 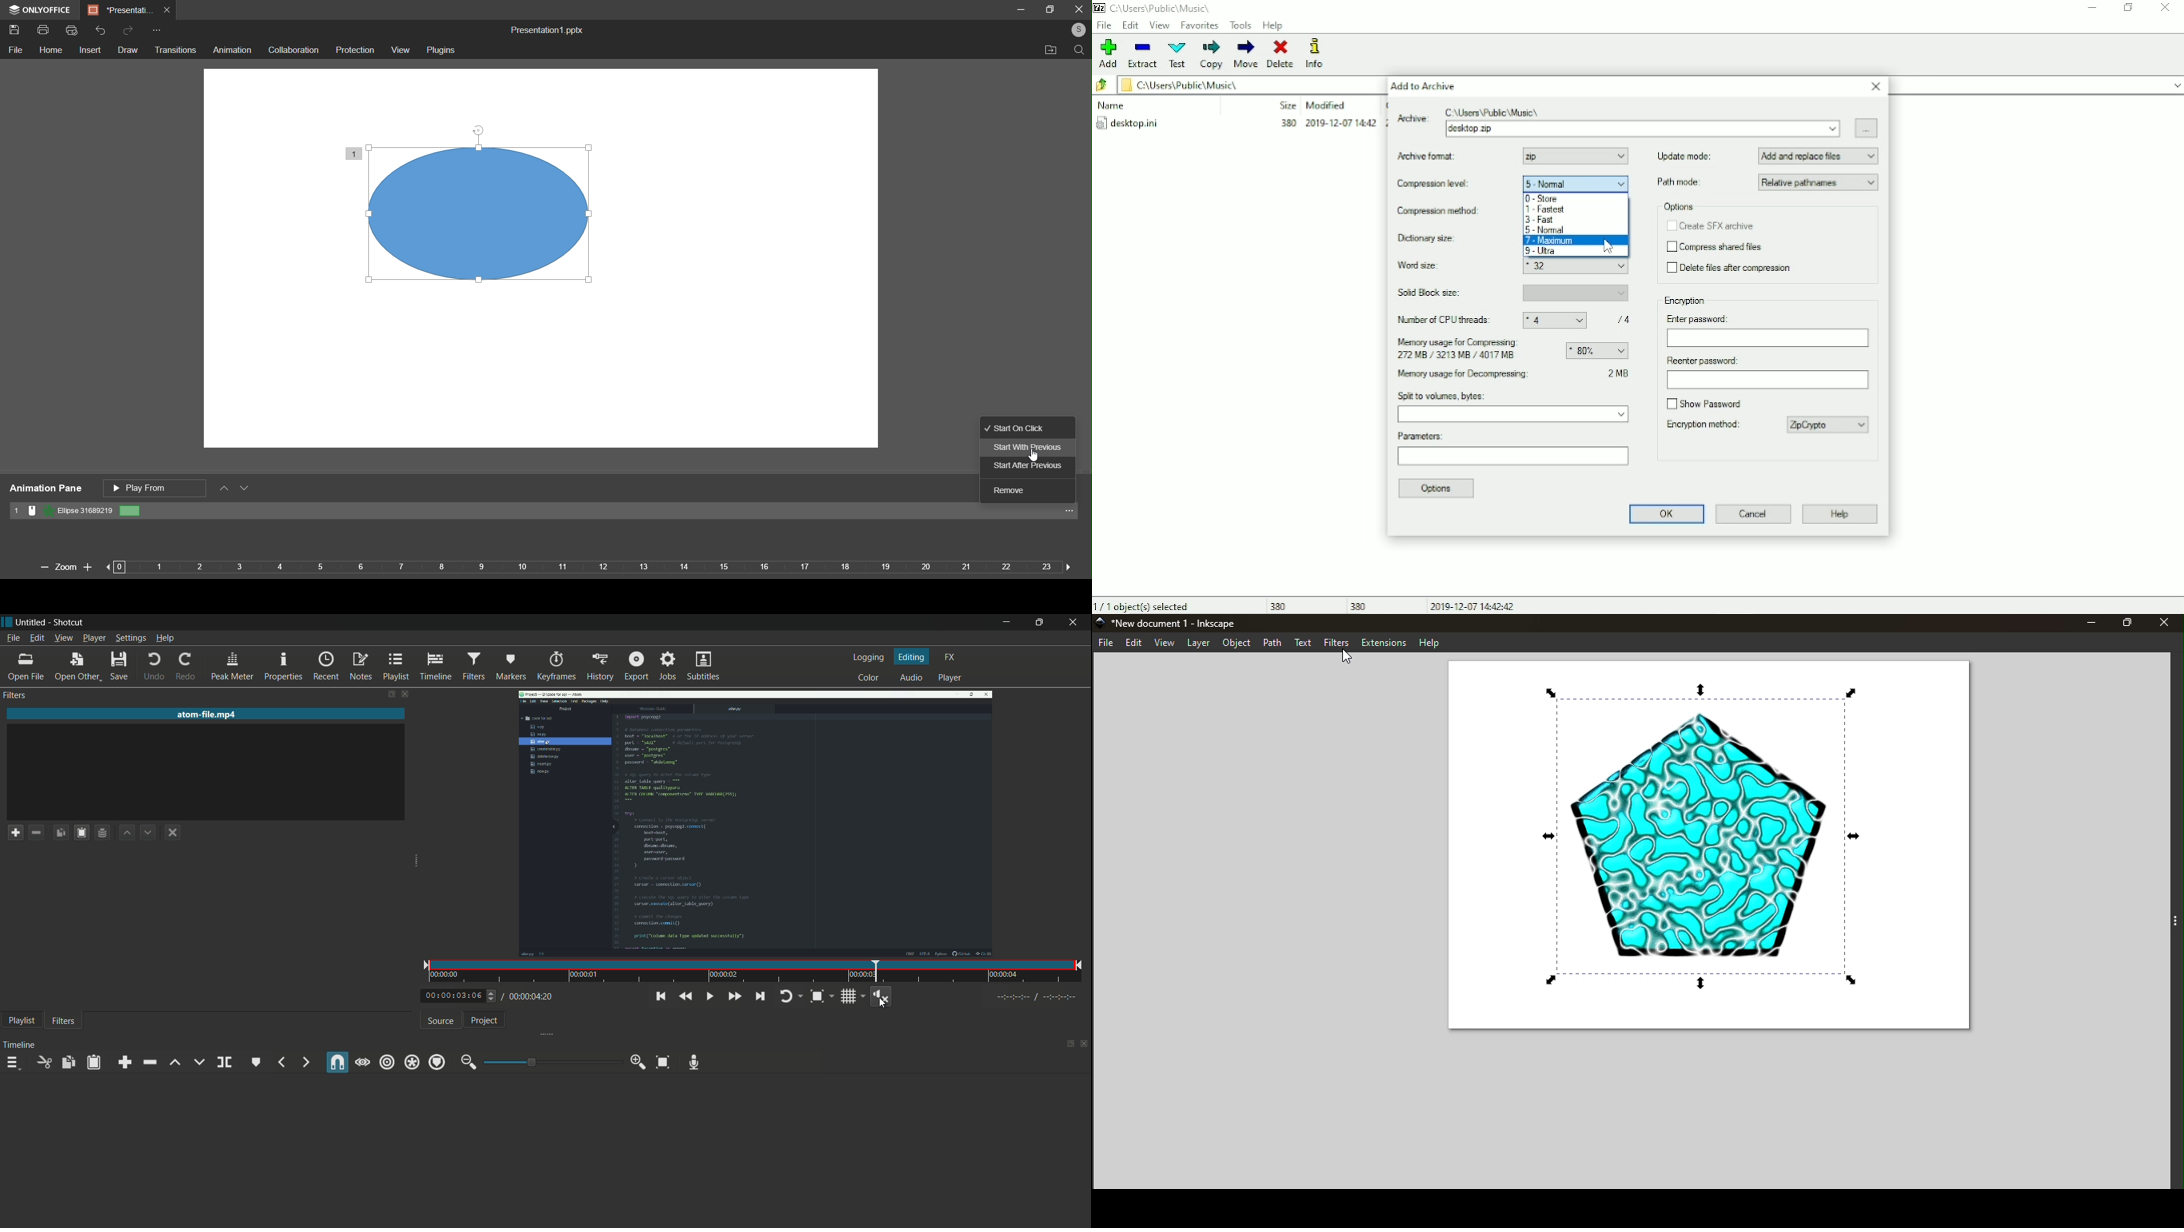 What do you see at coordinates (400, 50) in the screenshot?
I see `view` at bounding box center [400, 50].